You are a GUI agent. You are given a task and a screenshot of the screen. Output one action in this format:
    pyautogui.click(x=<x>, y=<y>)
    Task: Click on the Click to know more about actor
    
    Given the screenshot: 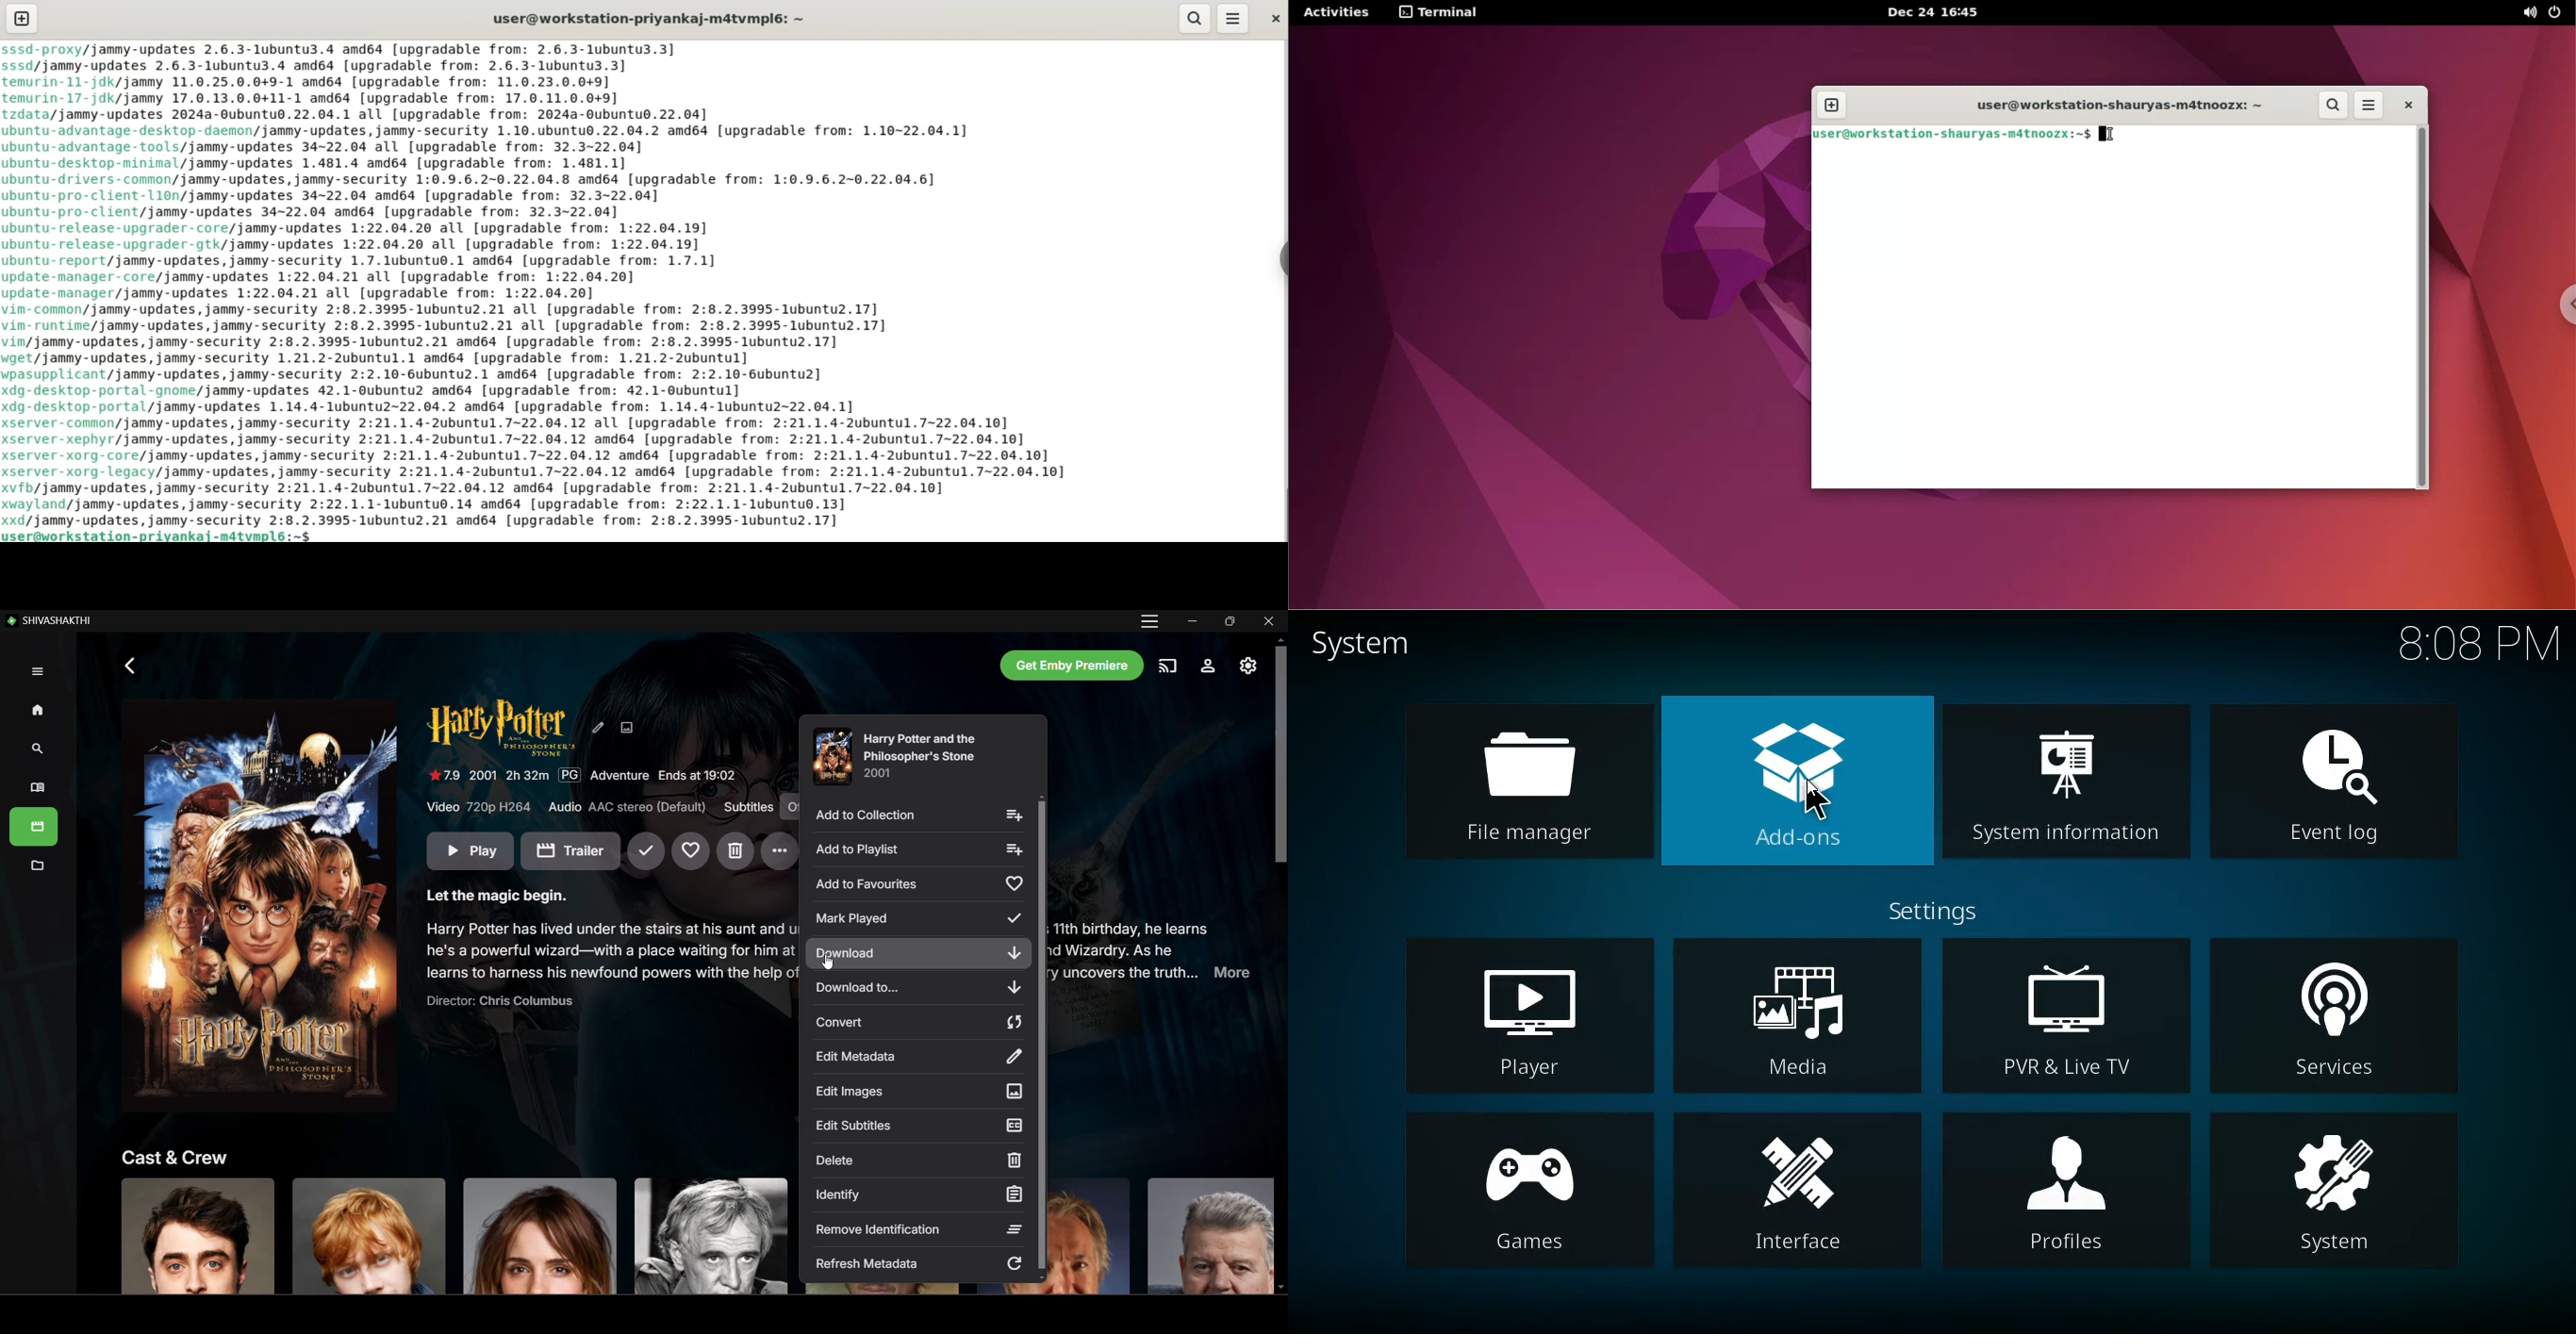 What is the action you would take?
    pyautogui.click(x=710, y=1235)
    